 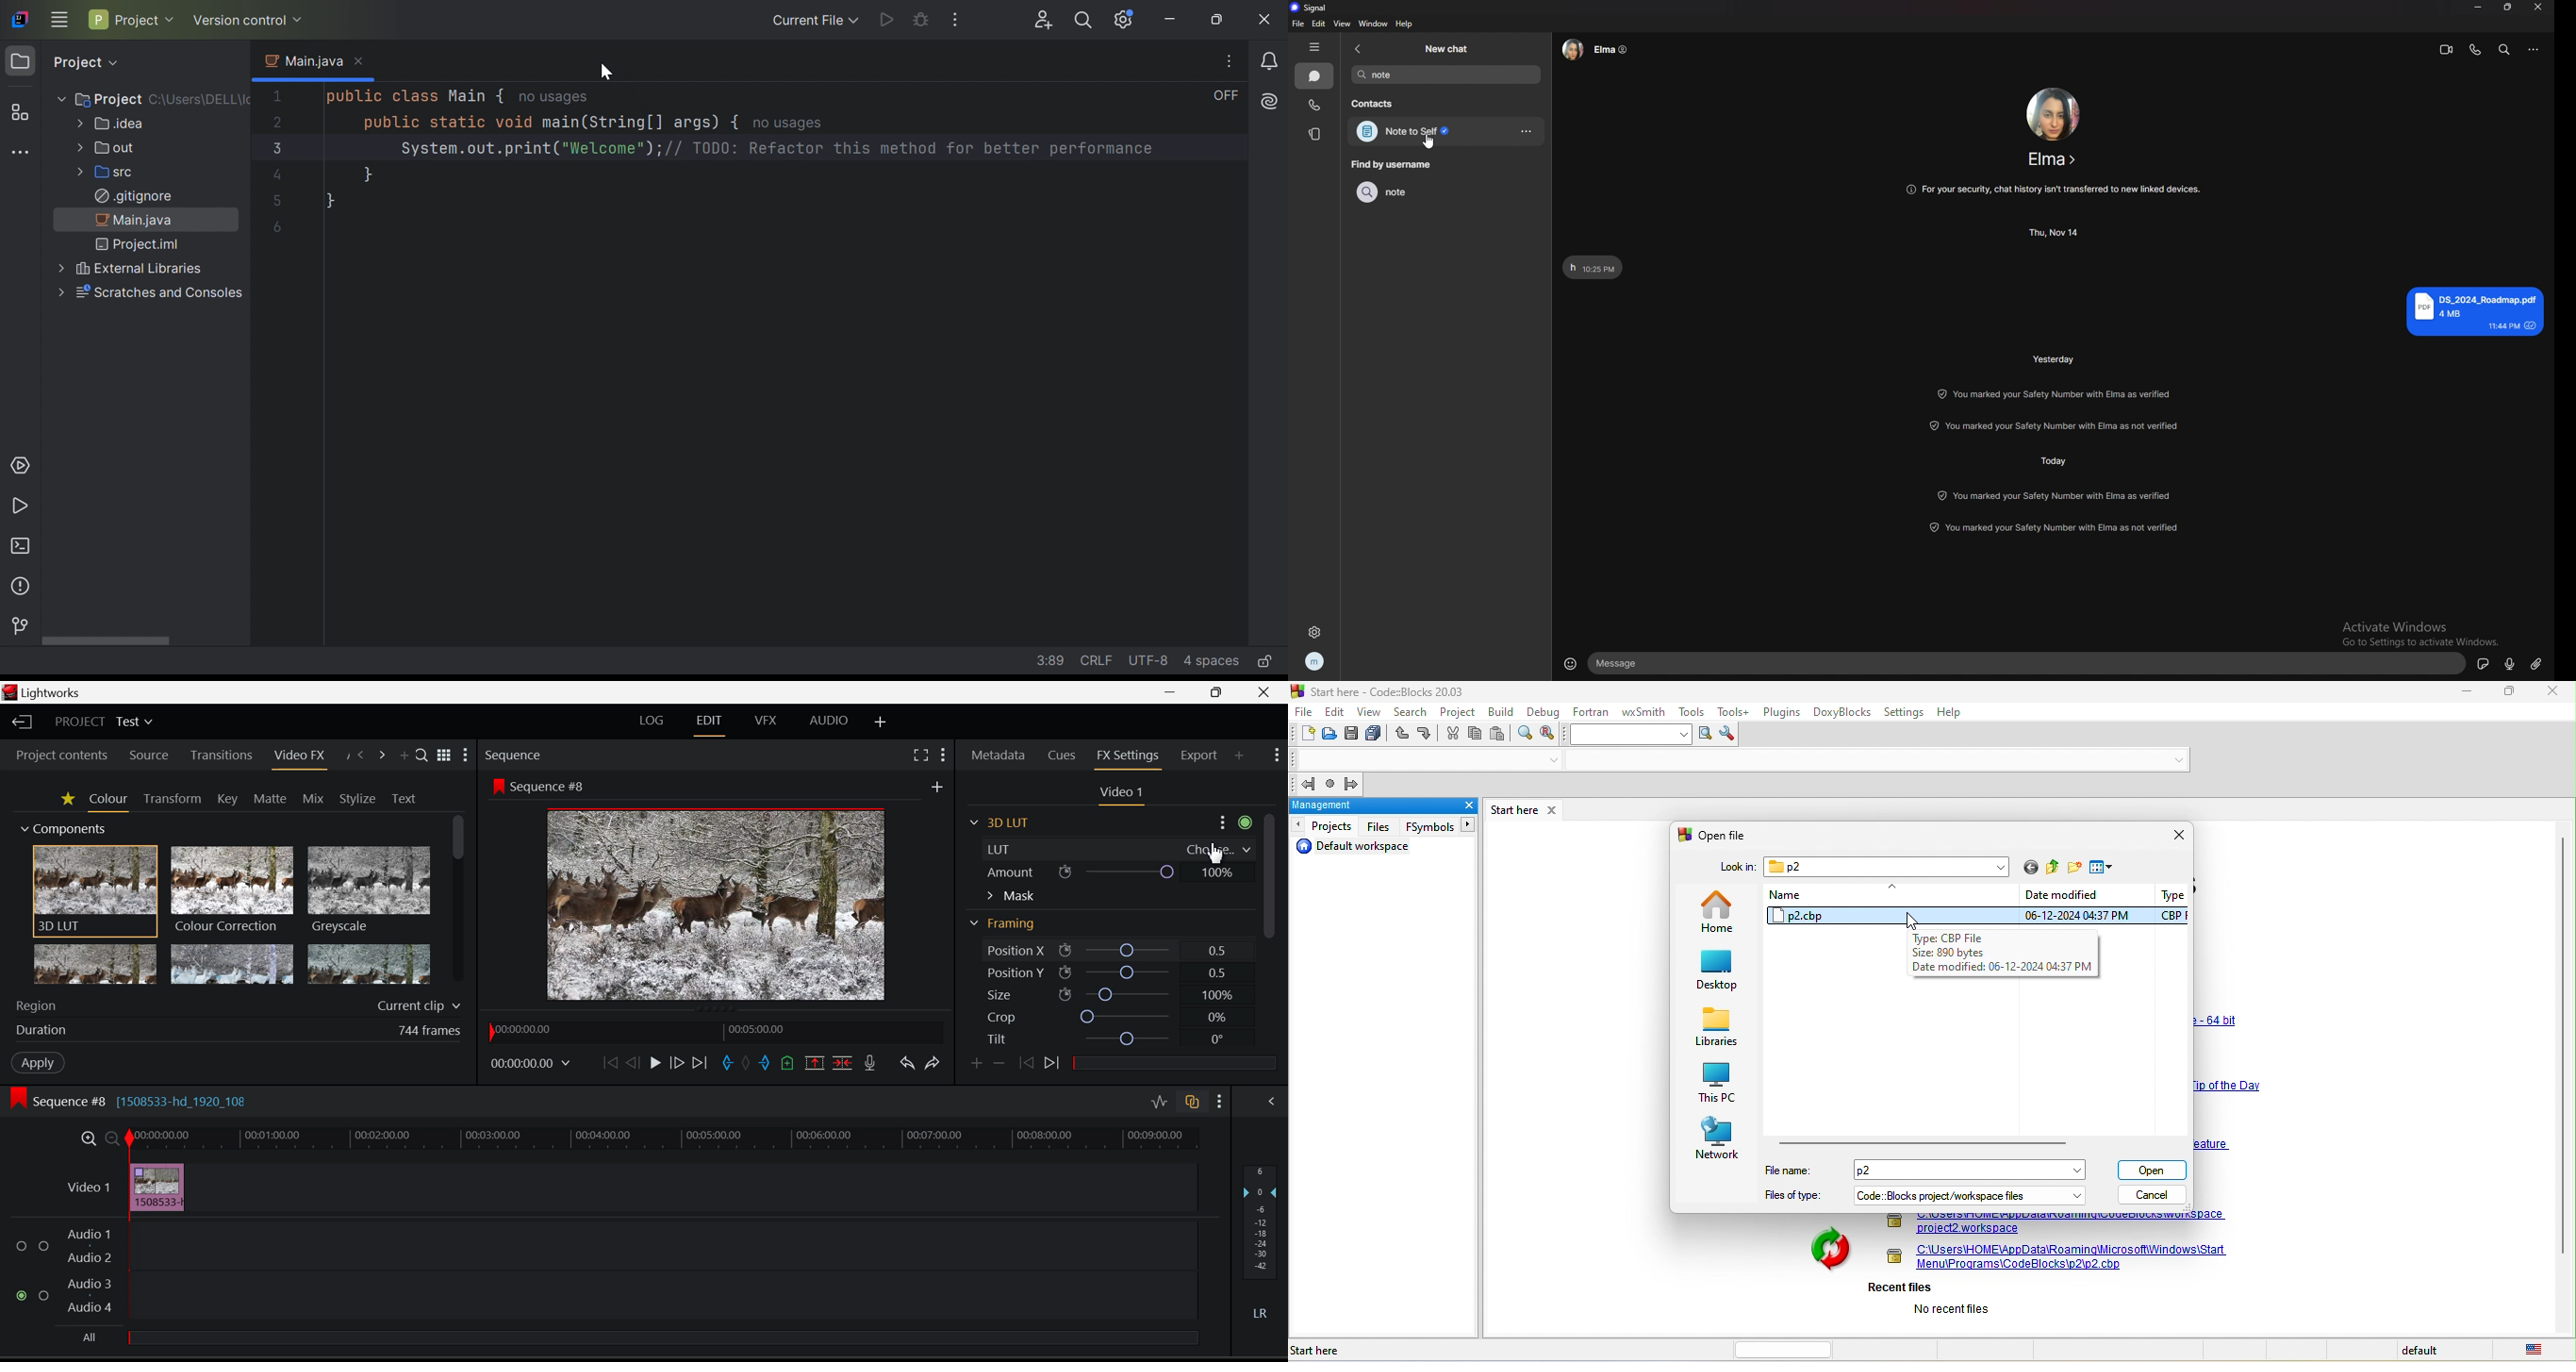 I want to click on Remove Marked Section, so click(x=813, y=1063).